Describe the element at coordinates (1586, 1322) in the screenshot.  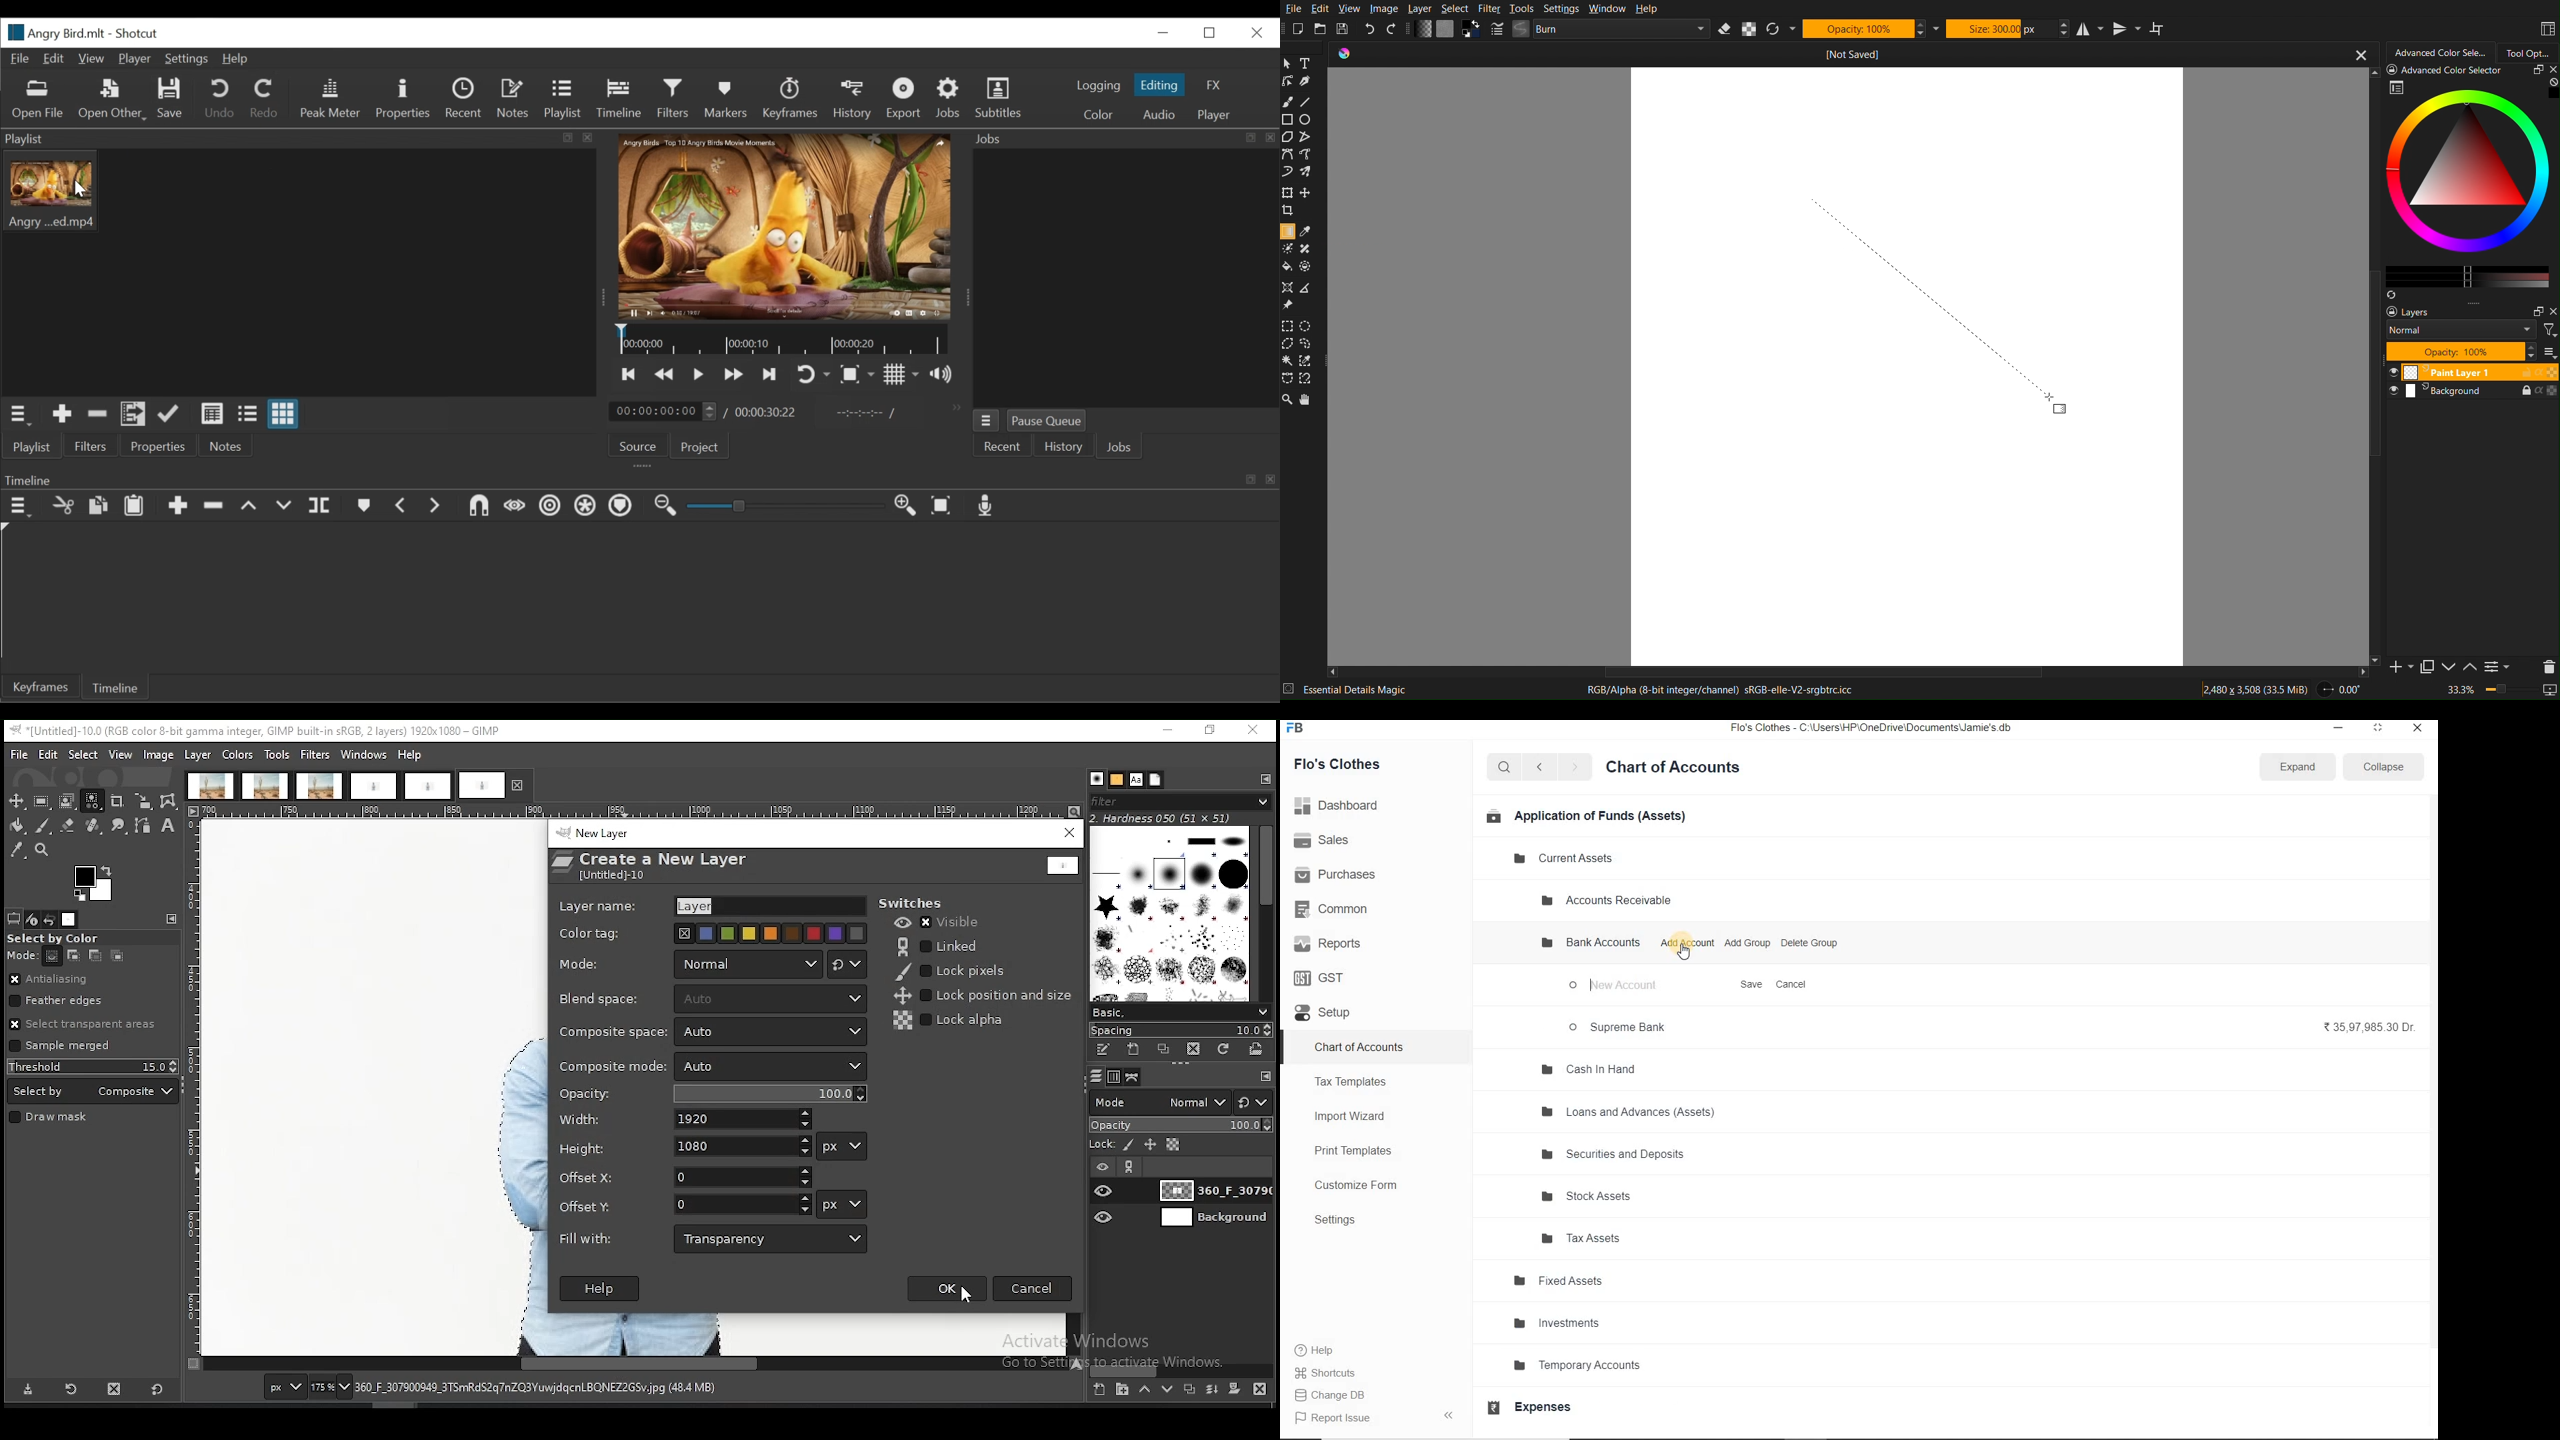
I see `Investments` at that location.